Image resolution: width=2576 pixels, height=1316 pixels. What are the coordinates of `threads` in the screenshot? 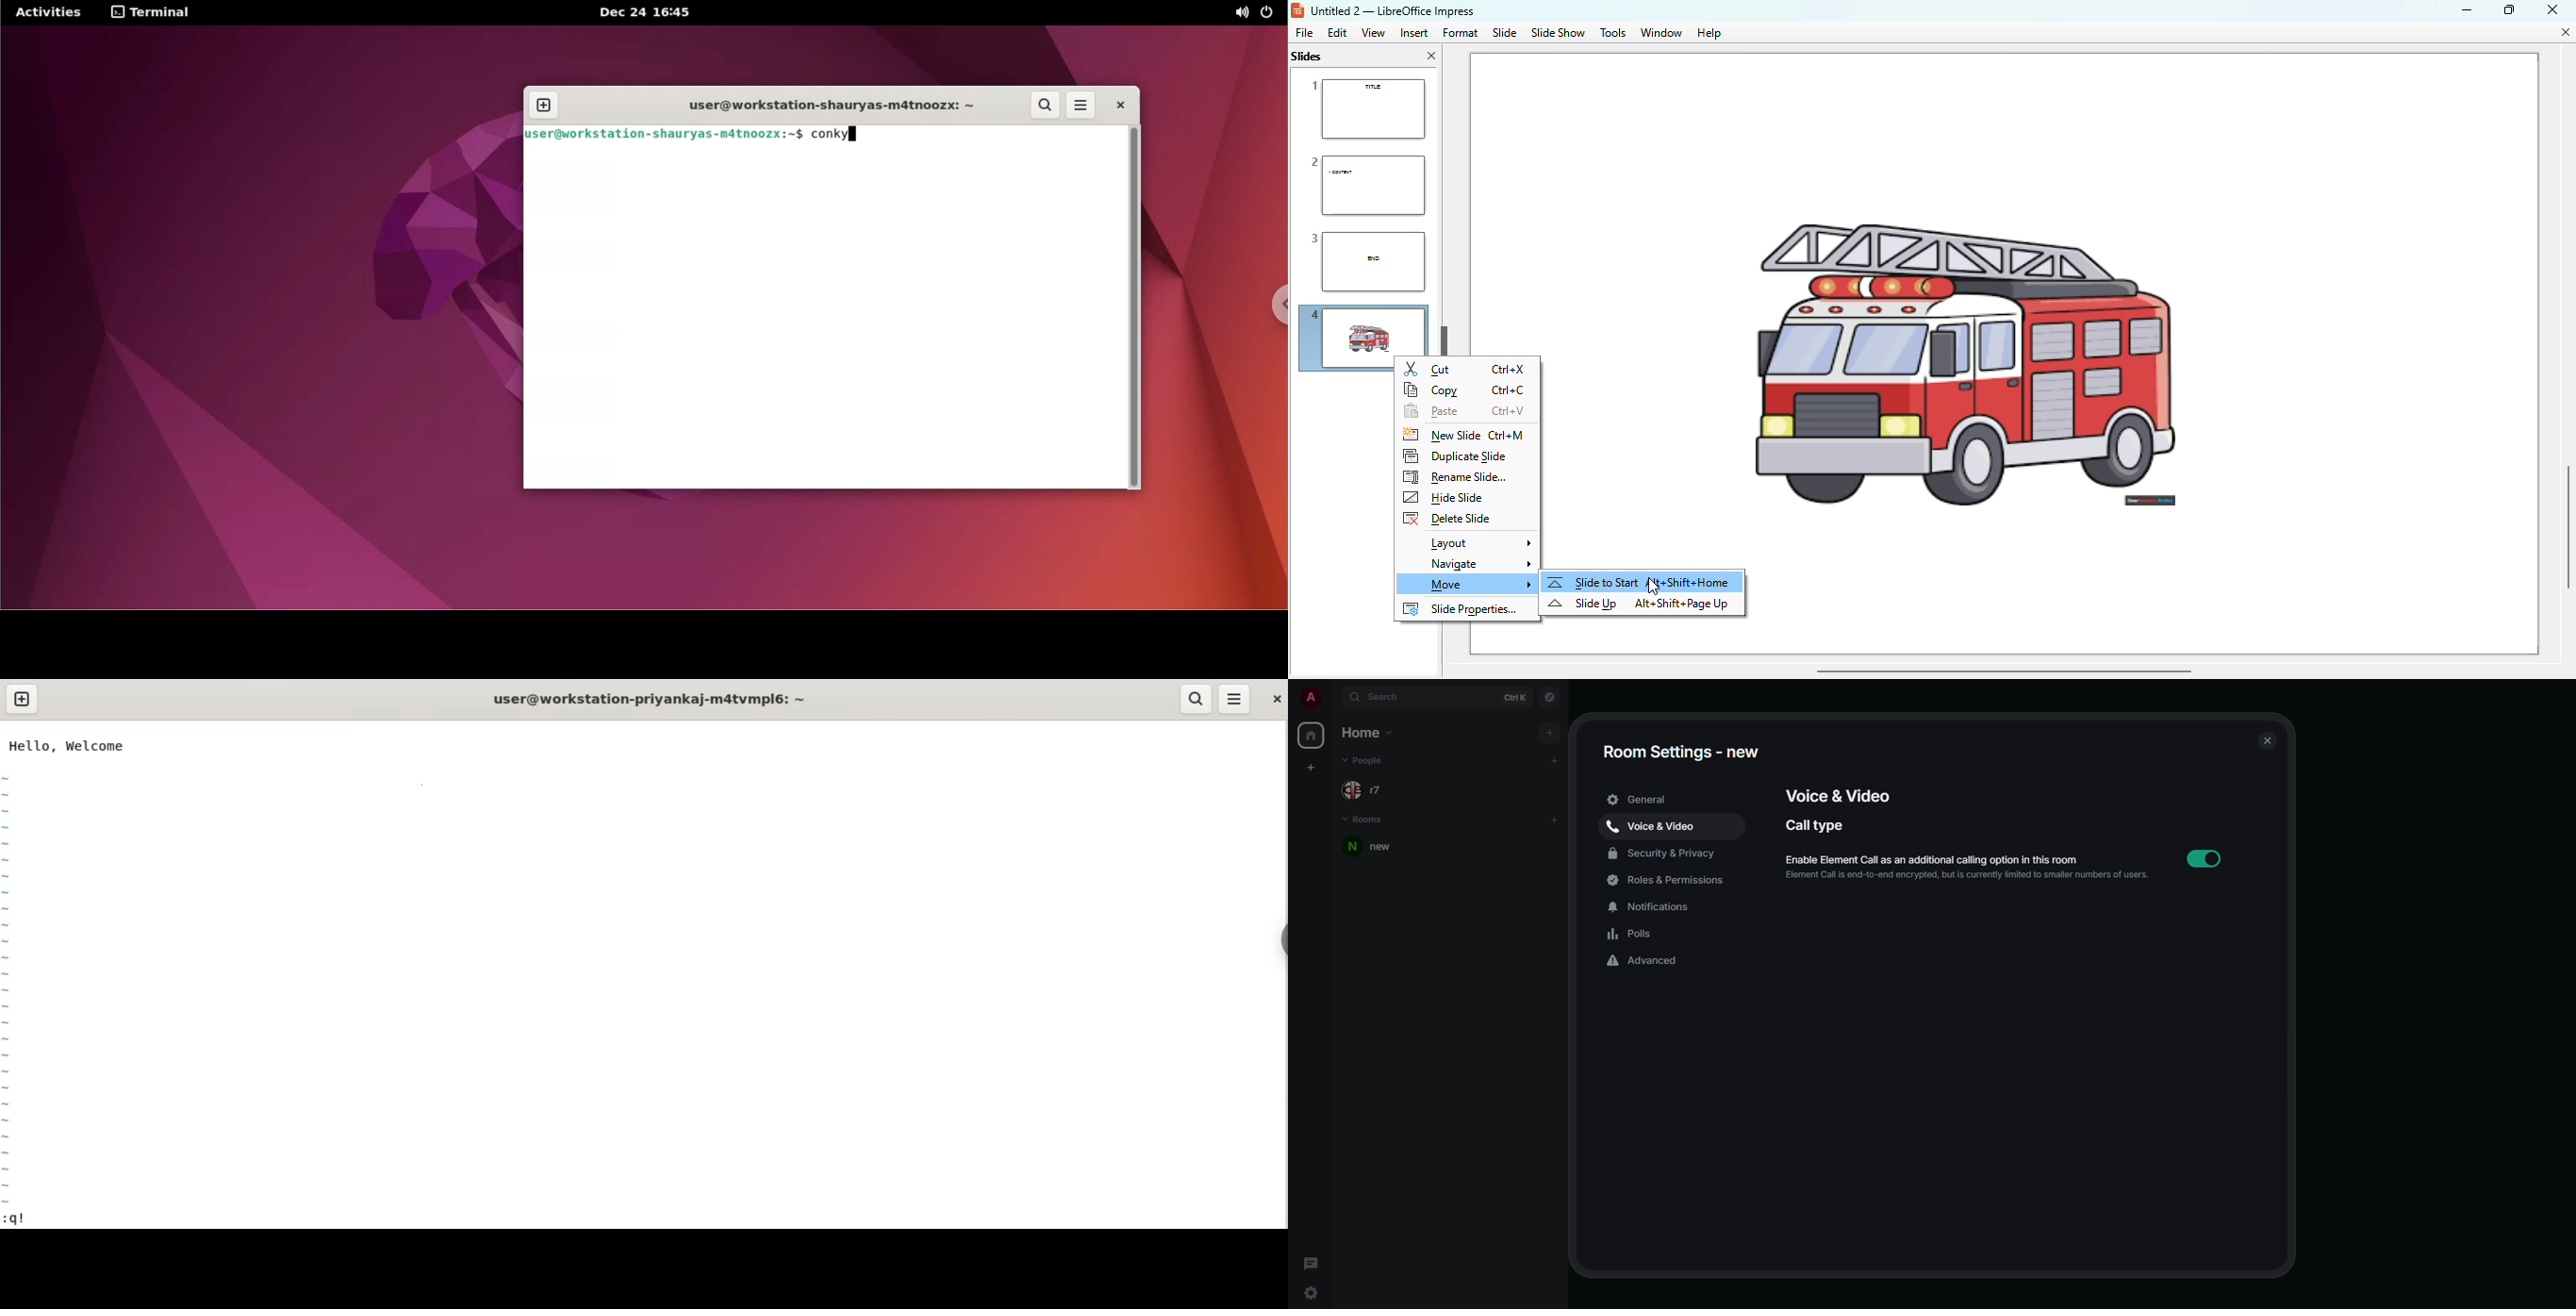 It's located at (1310, 1262).